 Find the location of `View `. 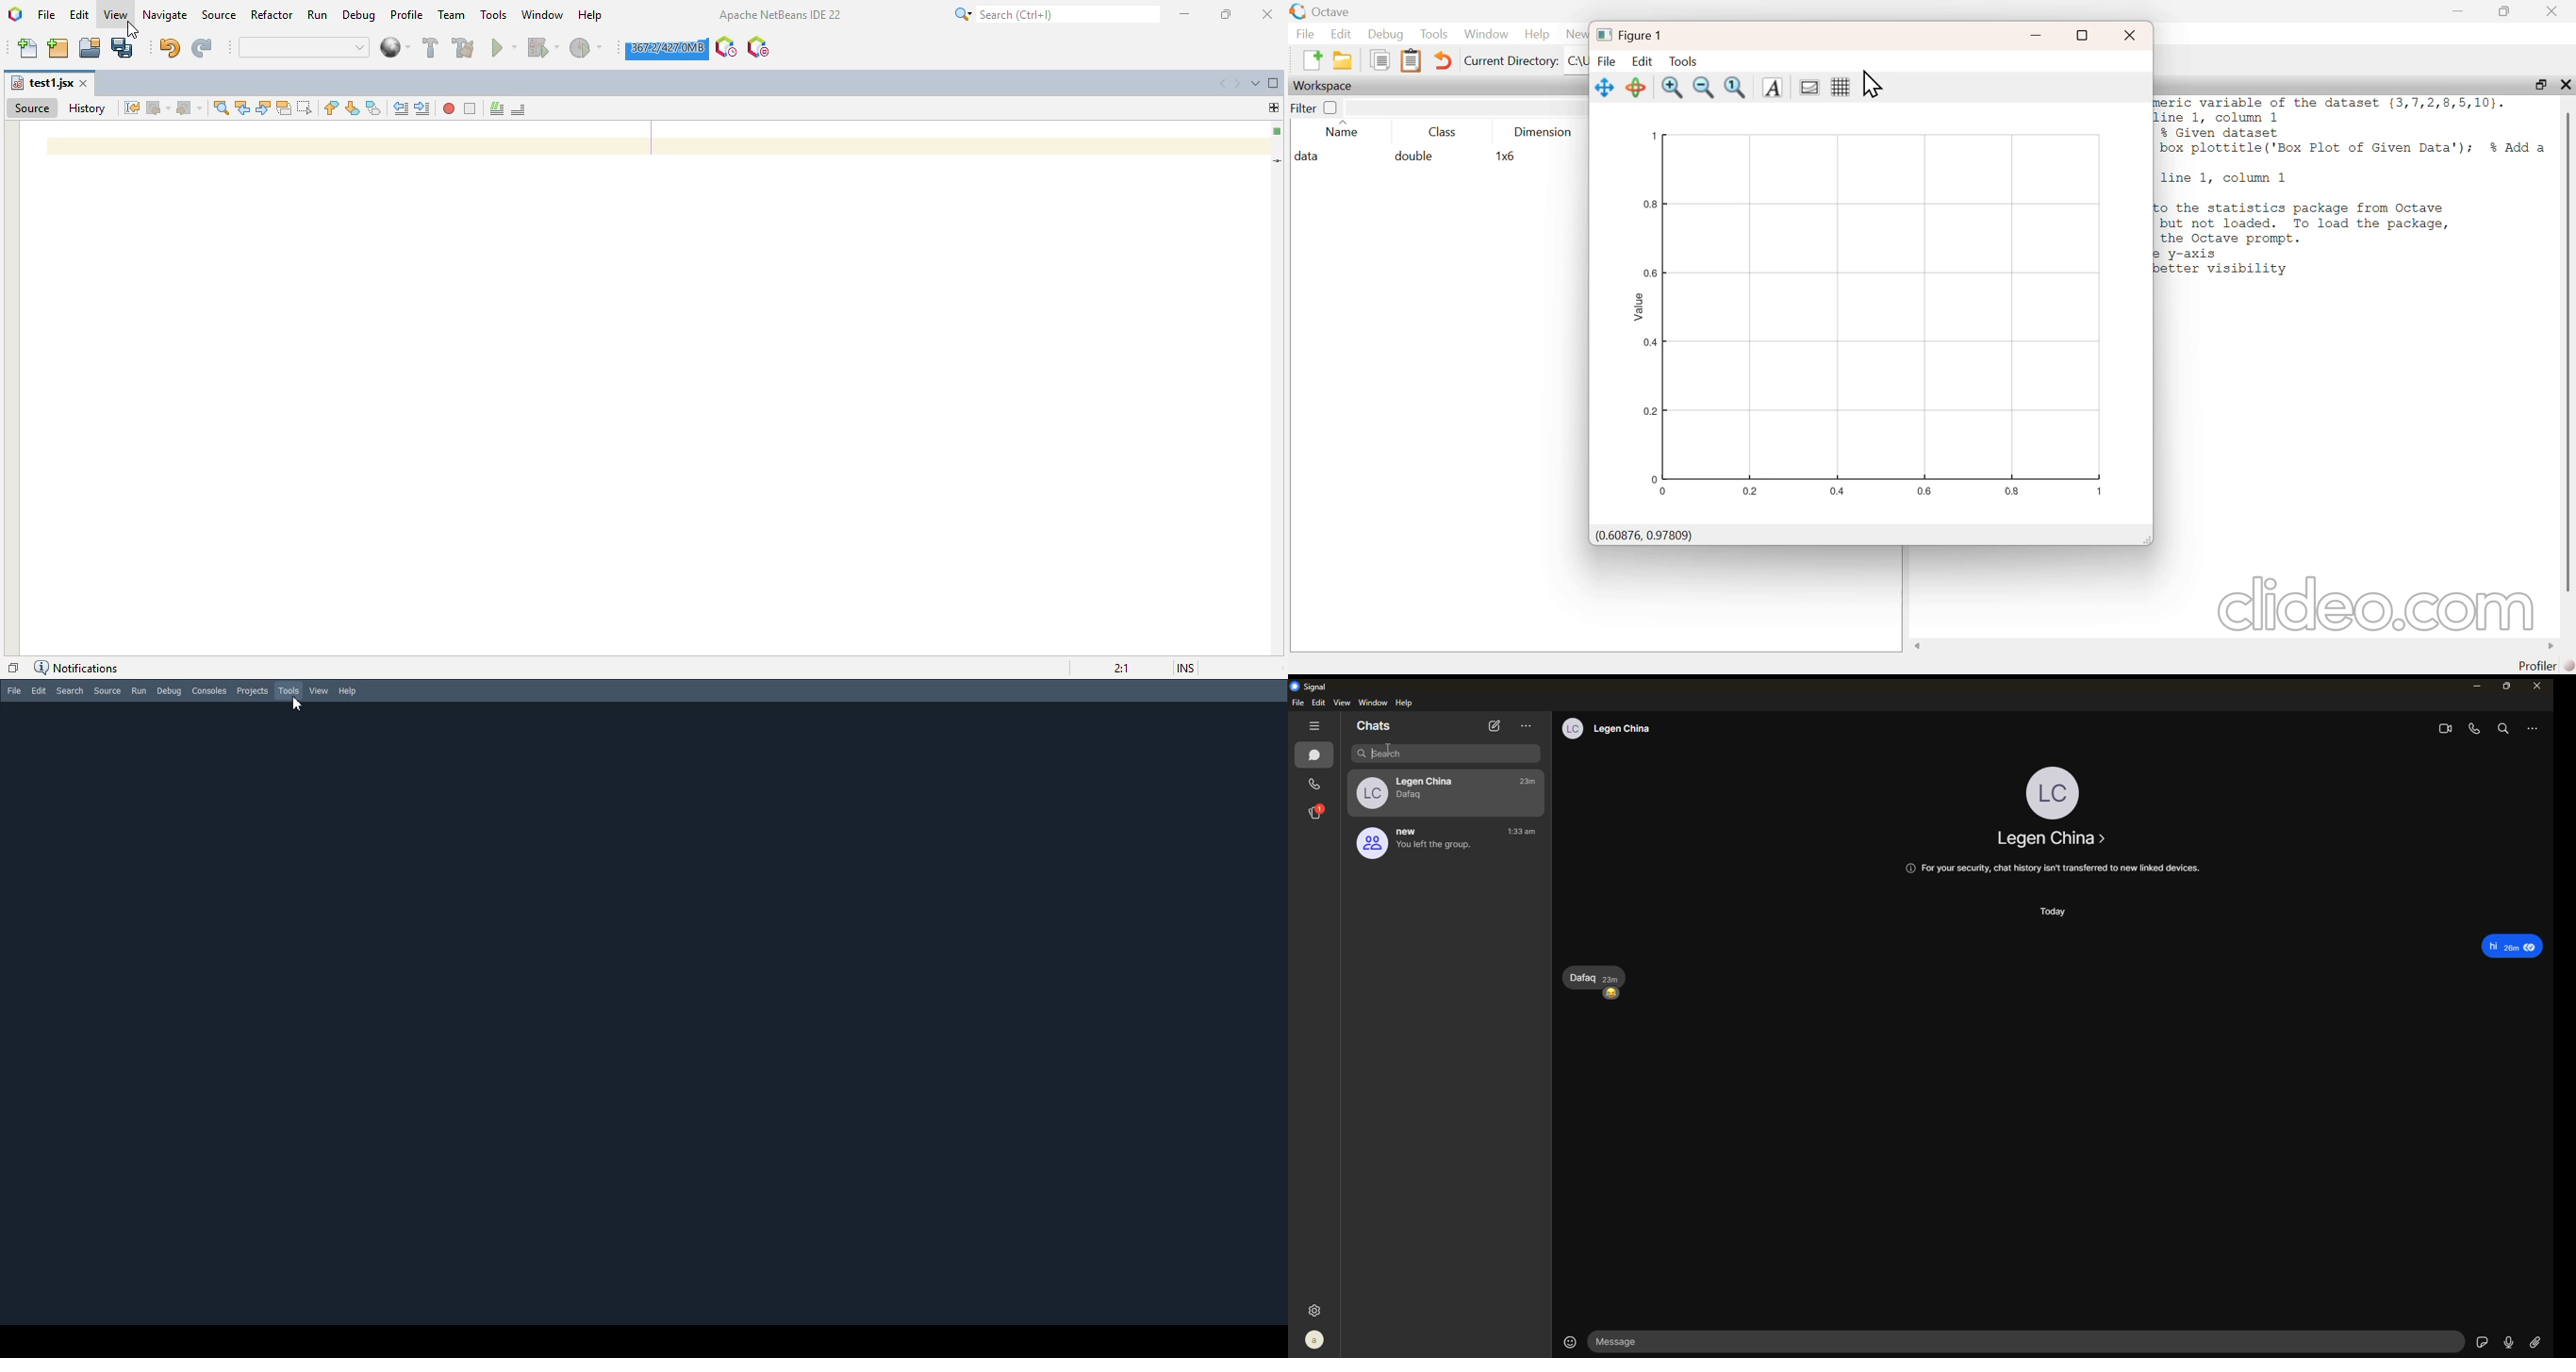

View  is located at coordinates (319, 691).